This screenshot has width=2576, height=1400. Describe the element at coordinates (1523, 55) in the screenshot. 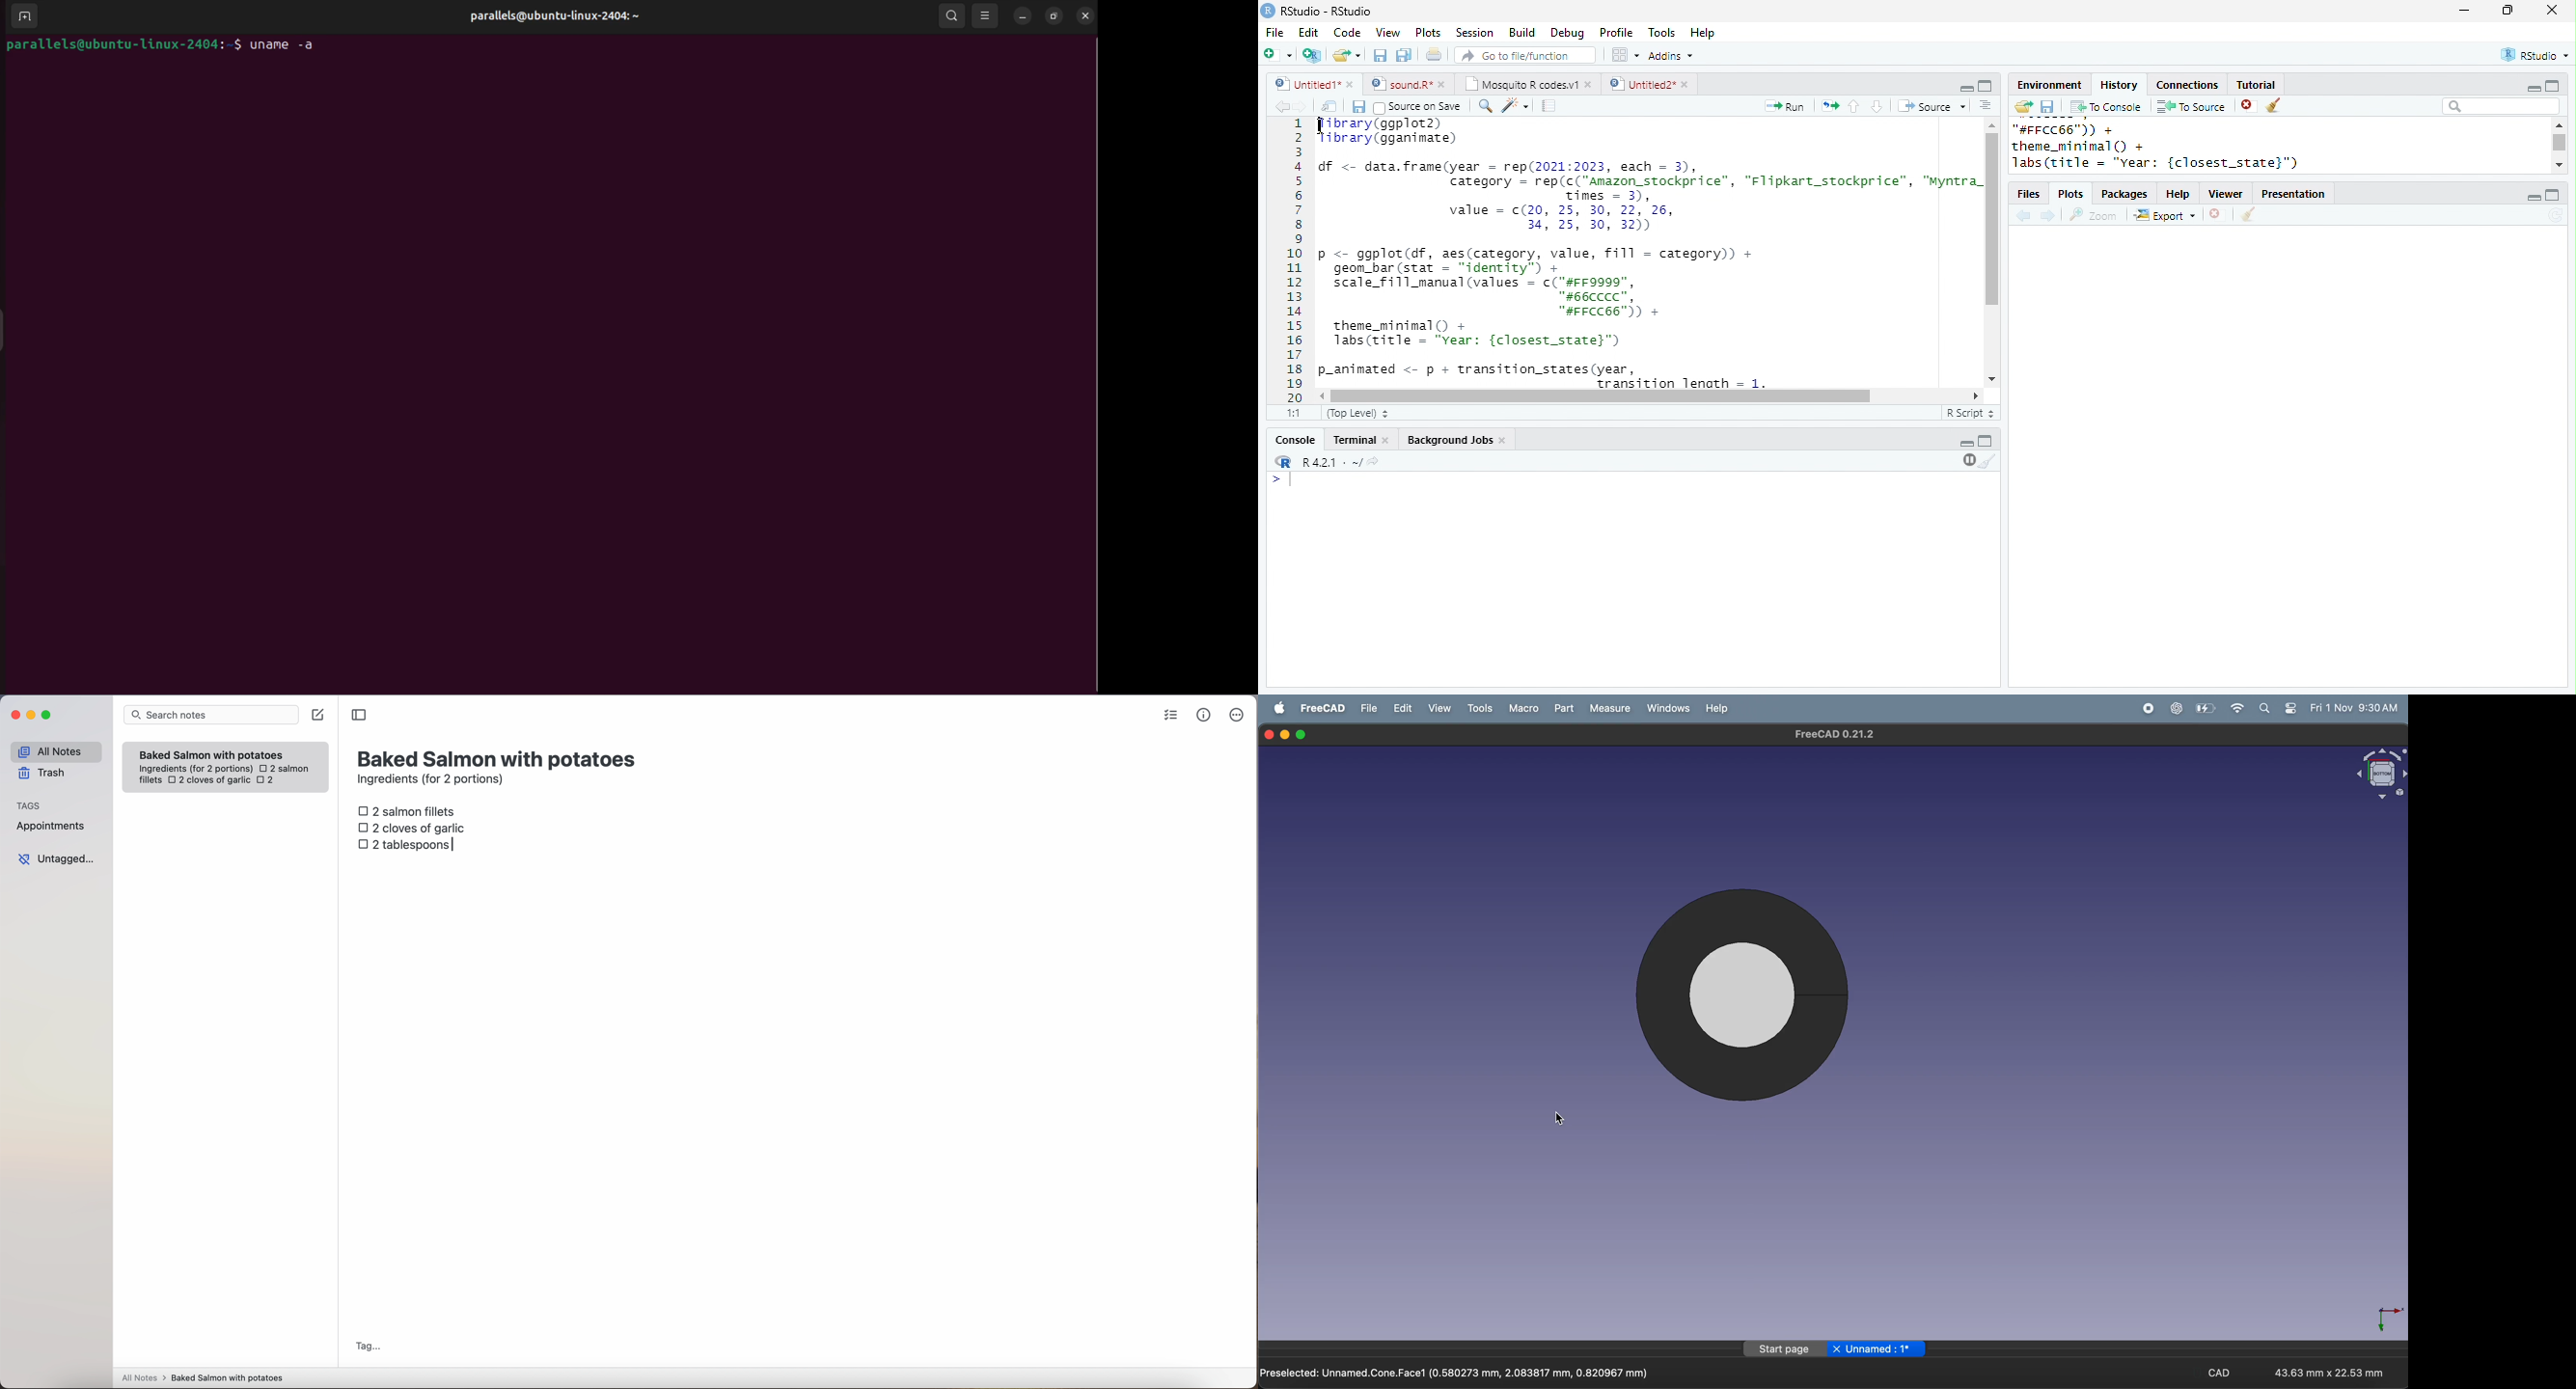

I see `search file` at that location.